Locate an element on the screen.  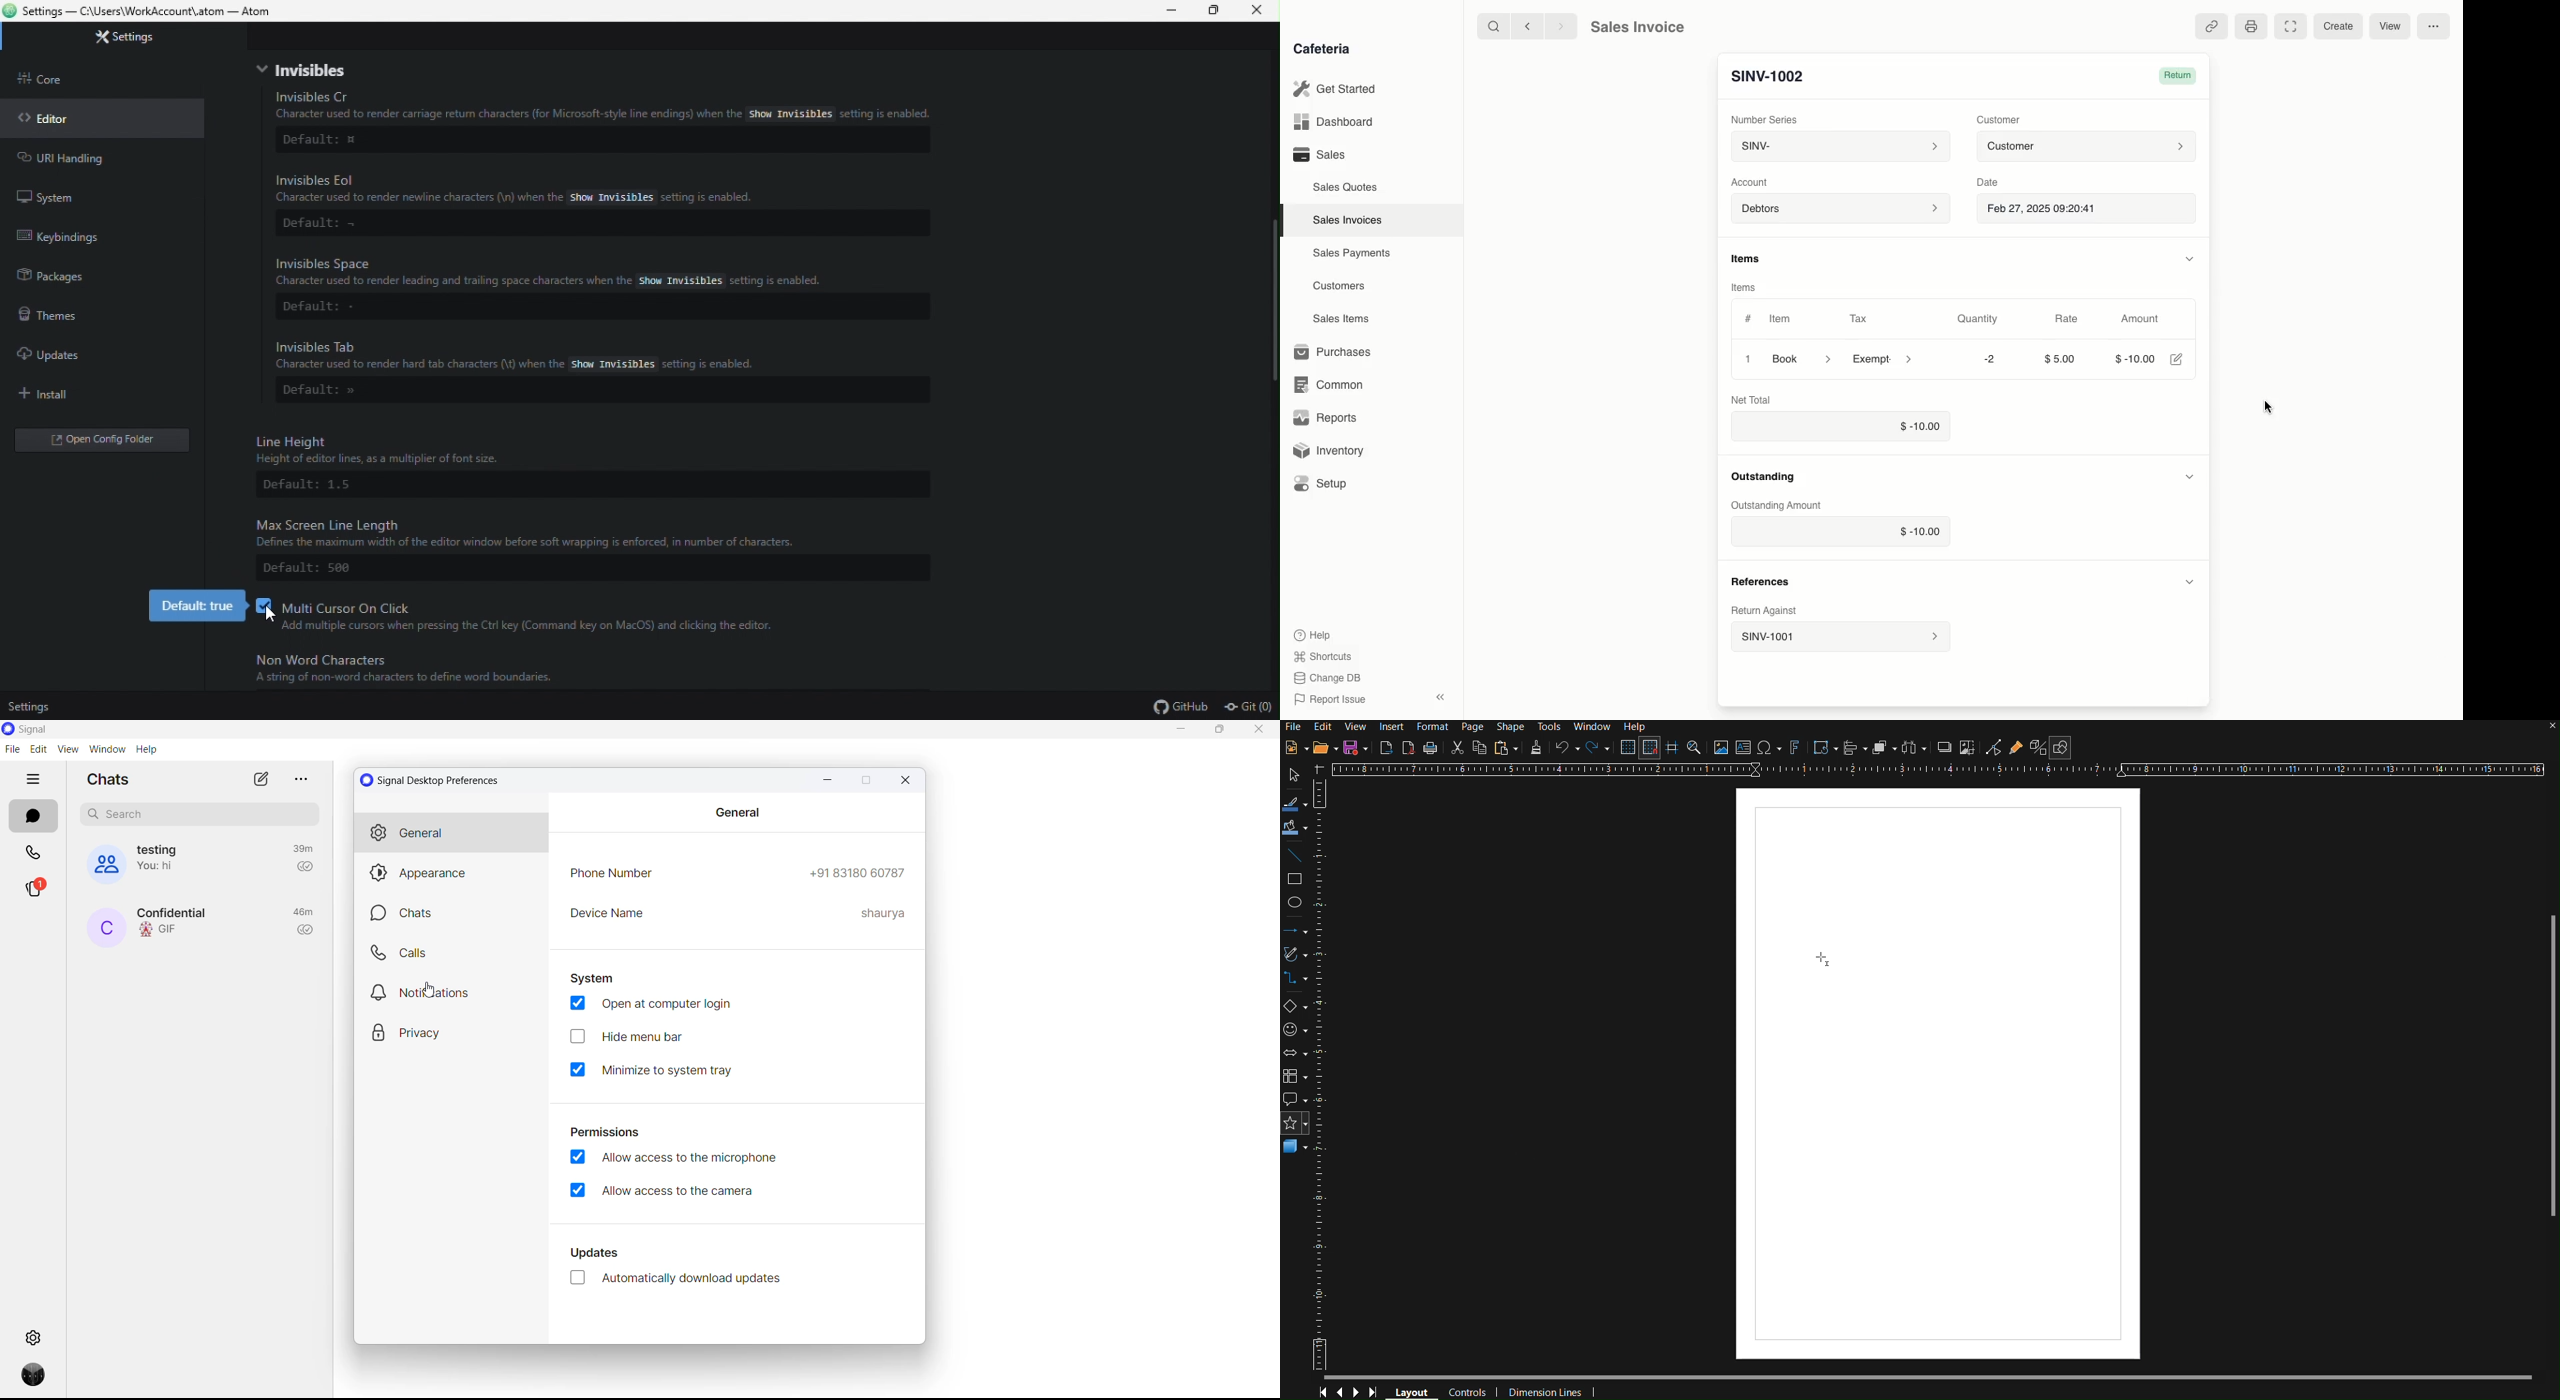
Collapse is located at coordinates (1442, 697).